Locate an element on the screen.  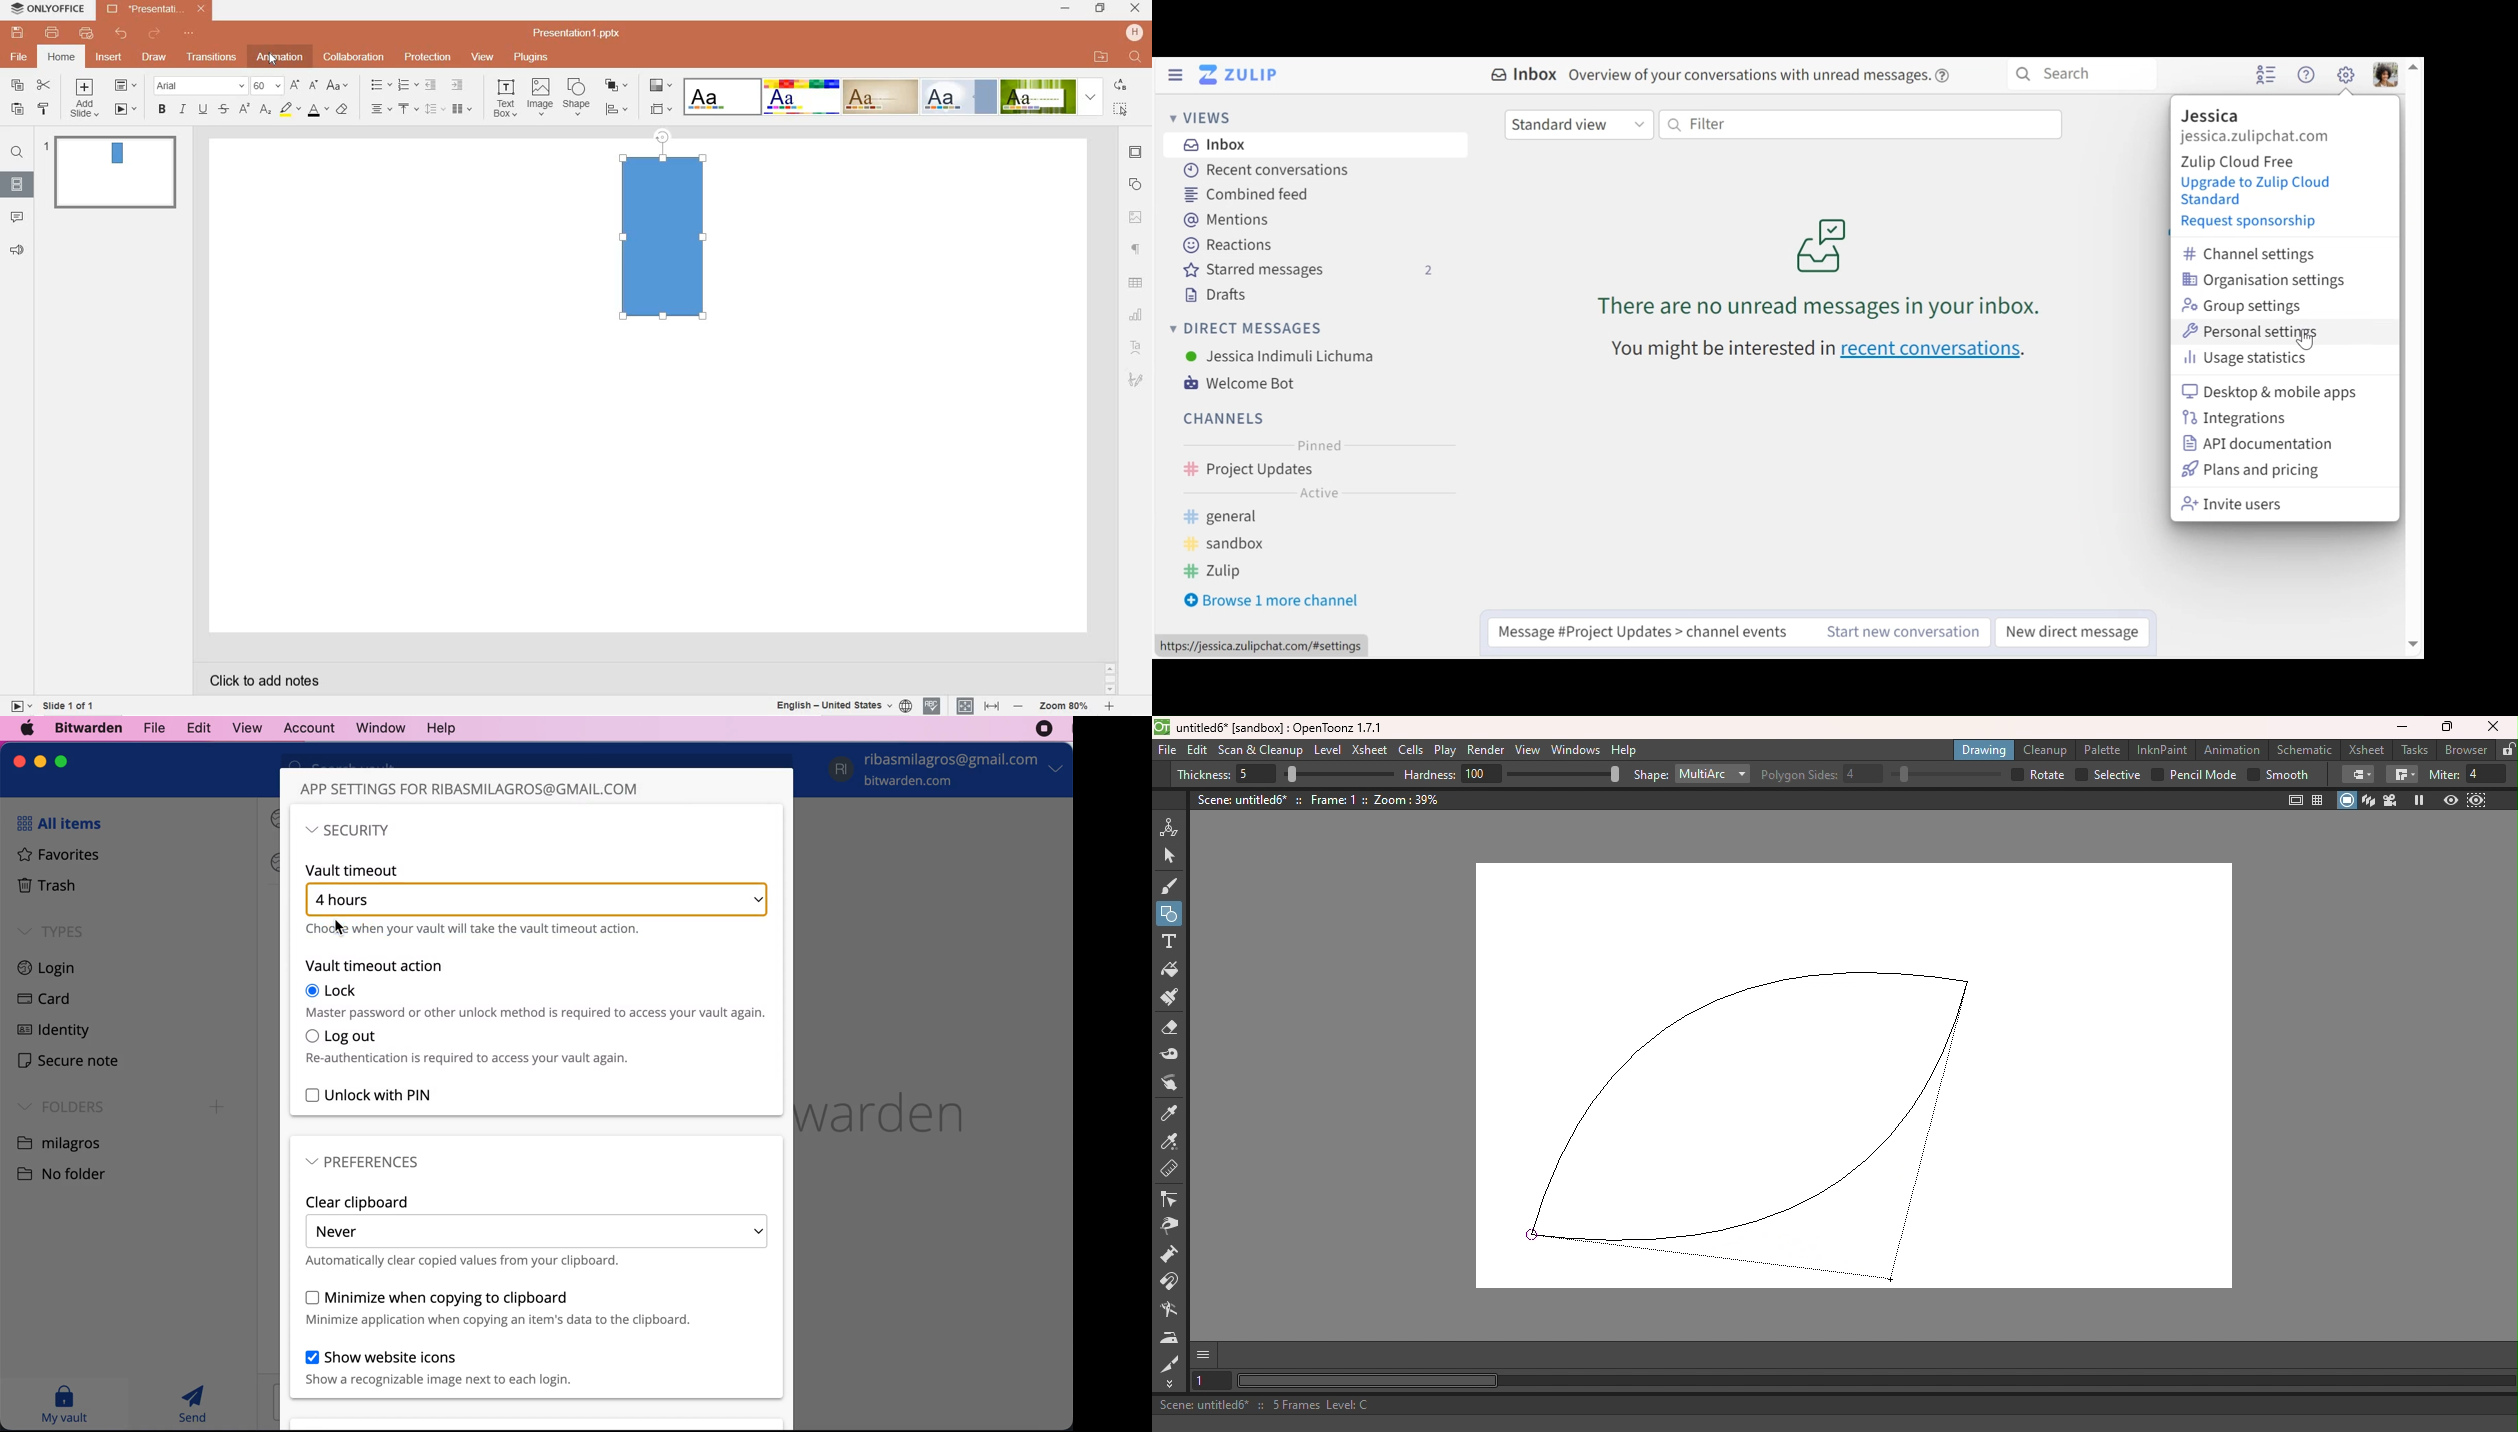
table settings is located at coordinates (1137, 283).